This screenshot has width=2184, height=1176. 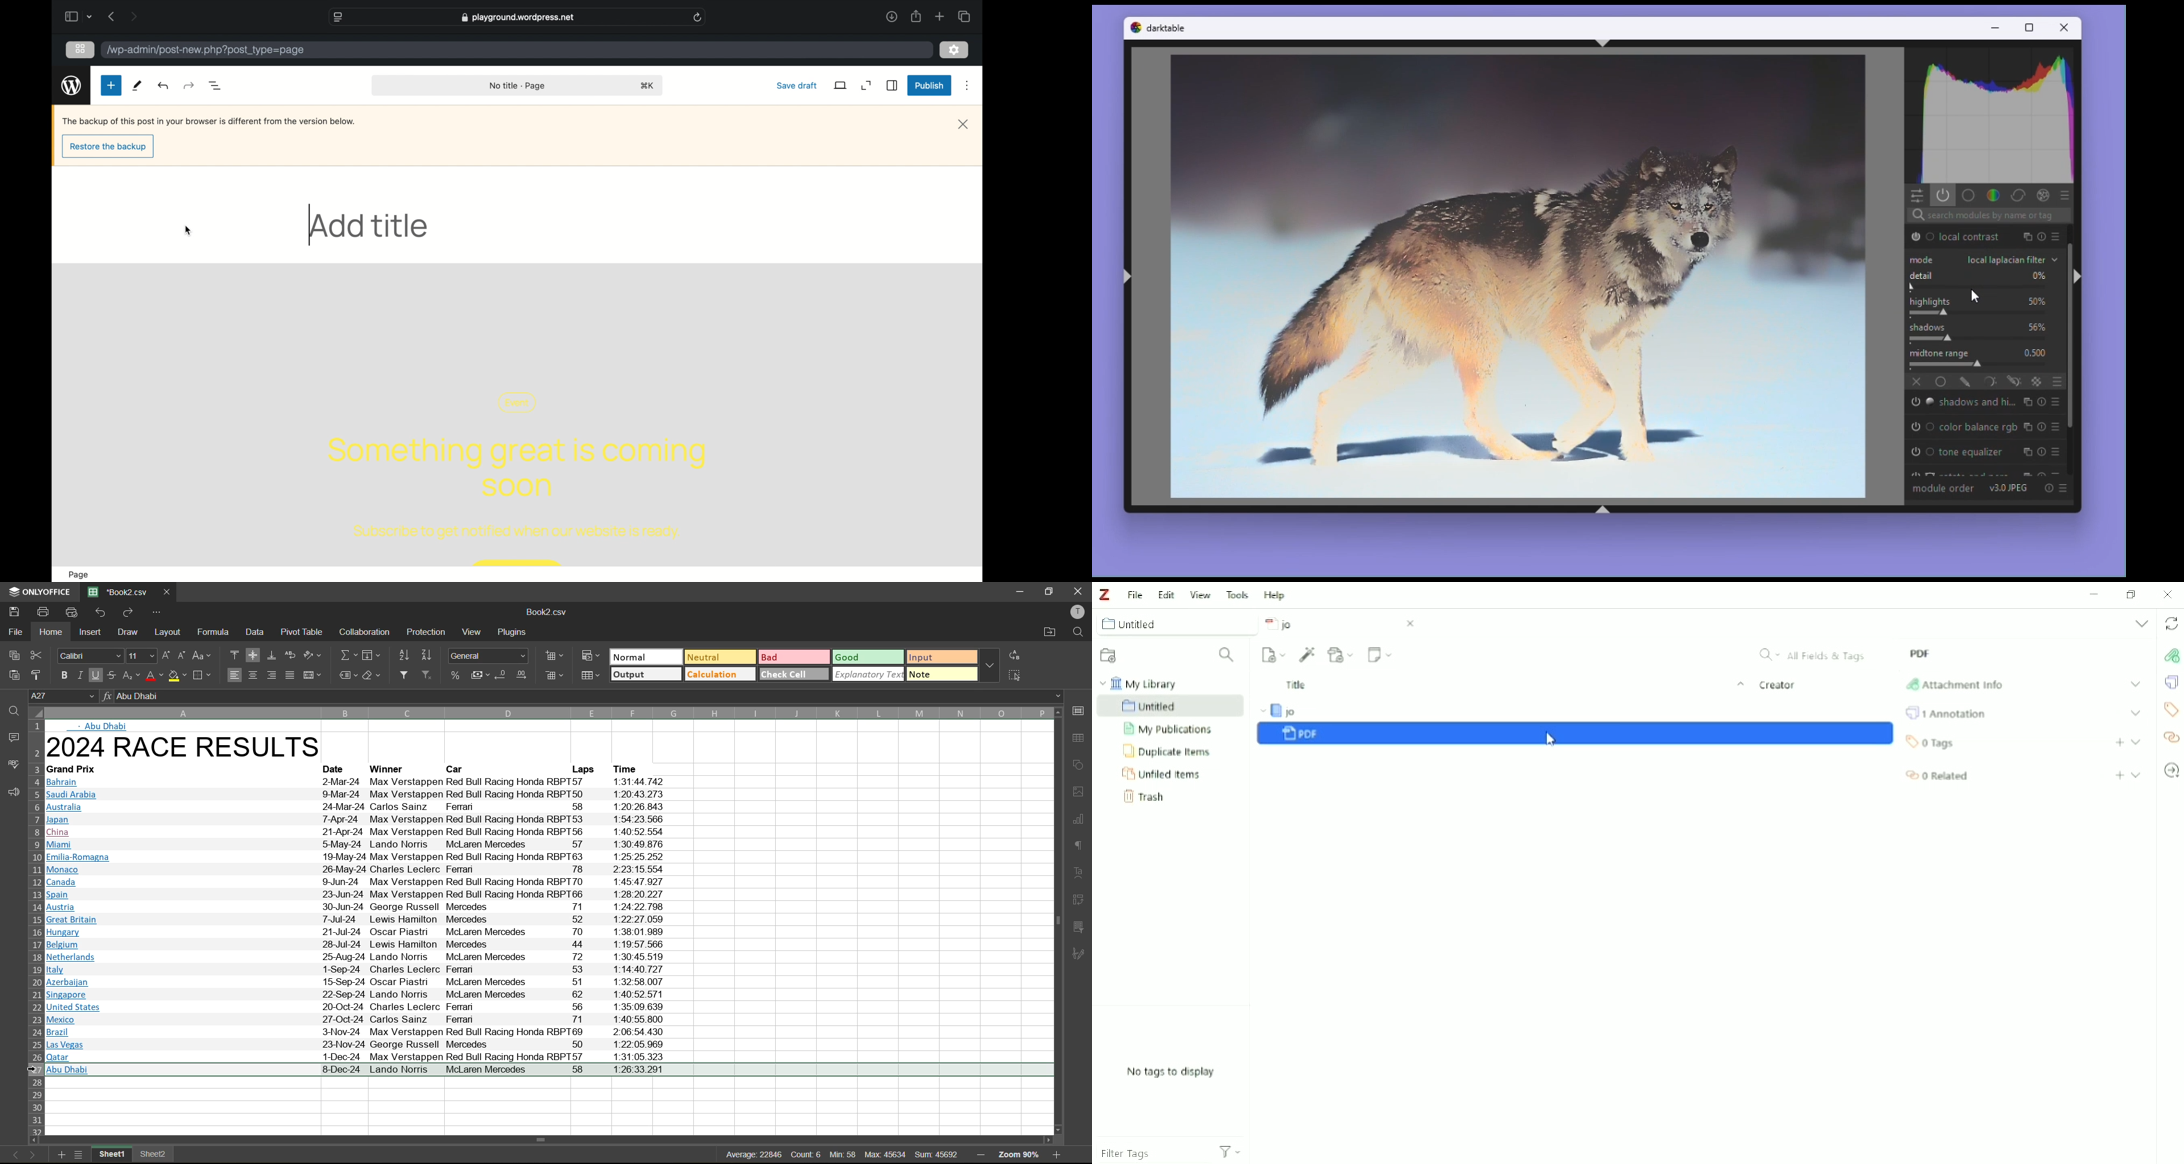 What do you see at coordinates (365, 632) in the screenshot?
I see `collaboration` at bounding box center [365, 632].